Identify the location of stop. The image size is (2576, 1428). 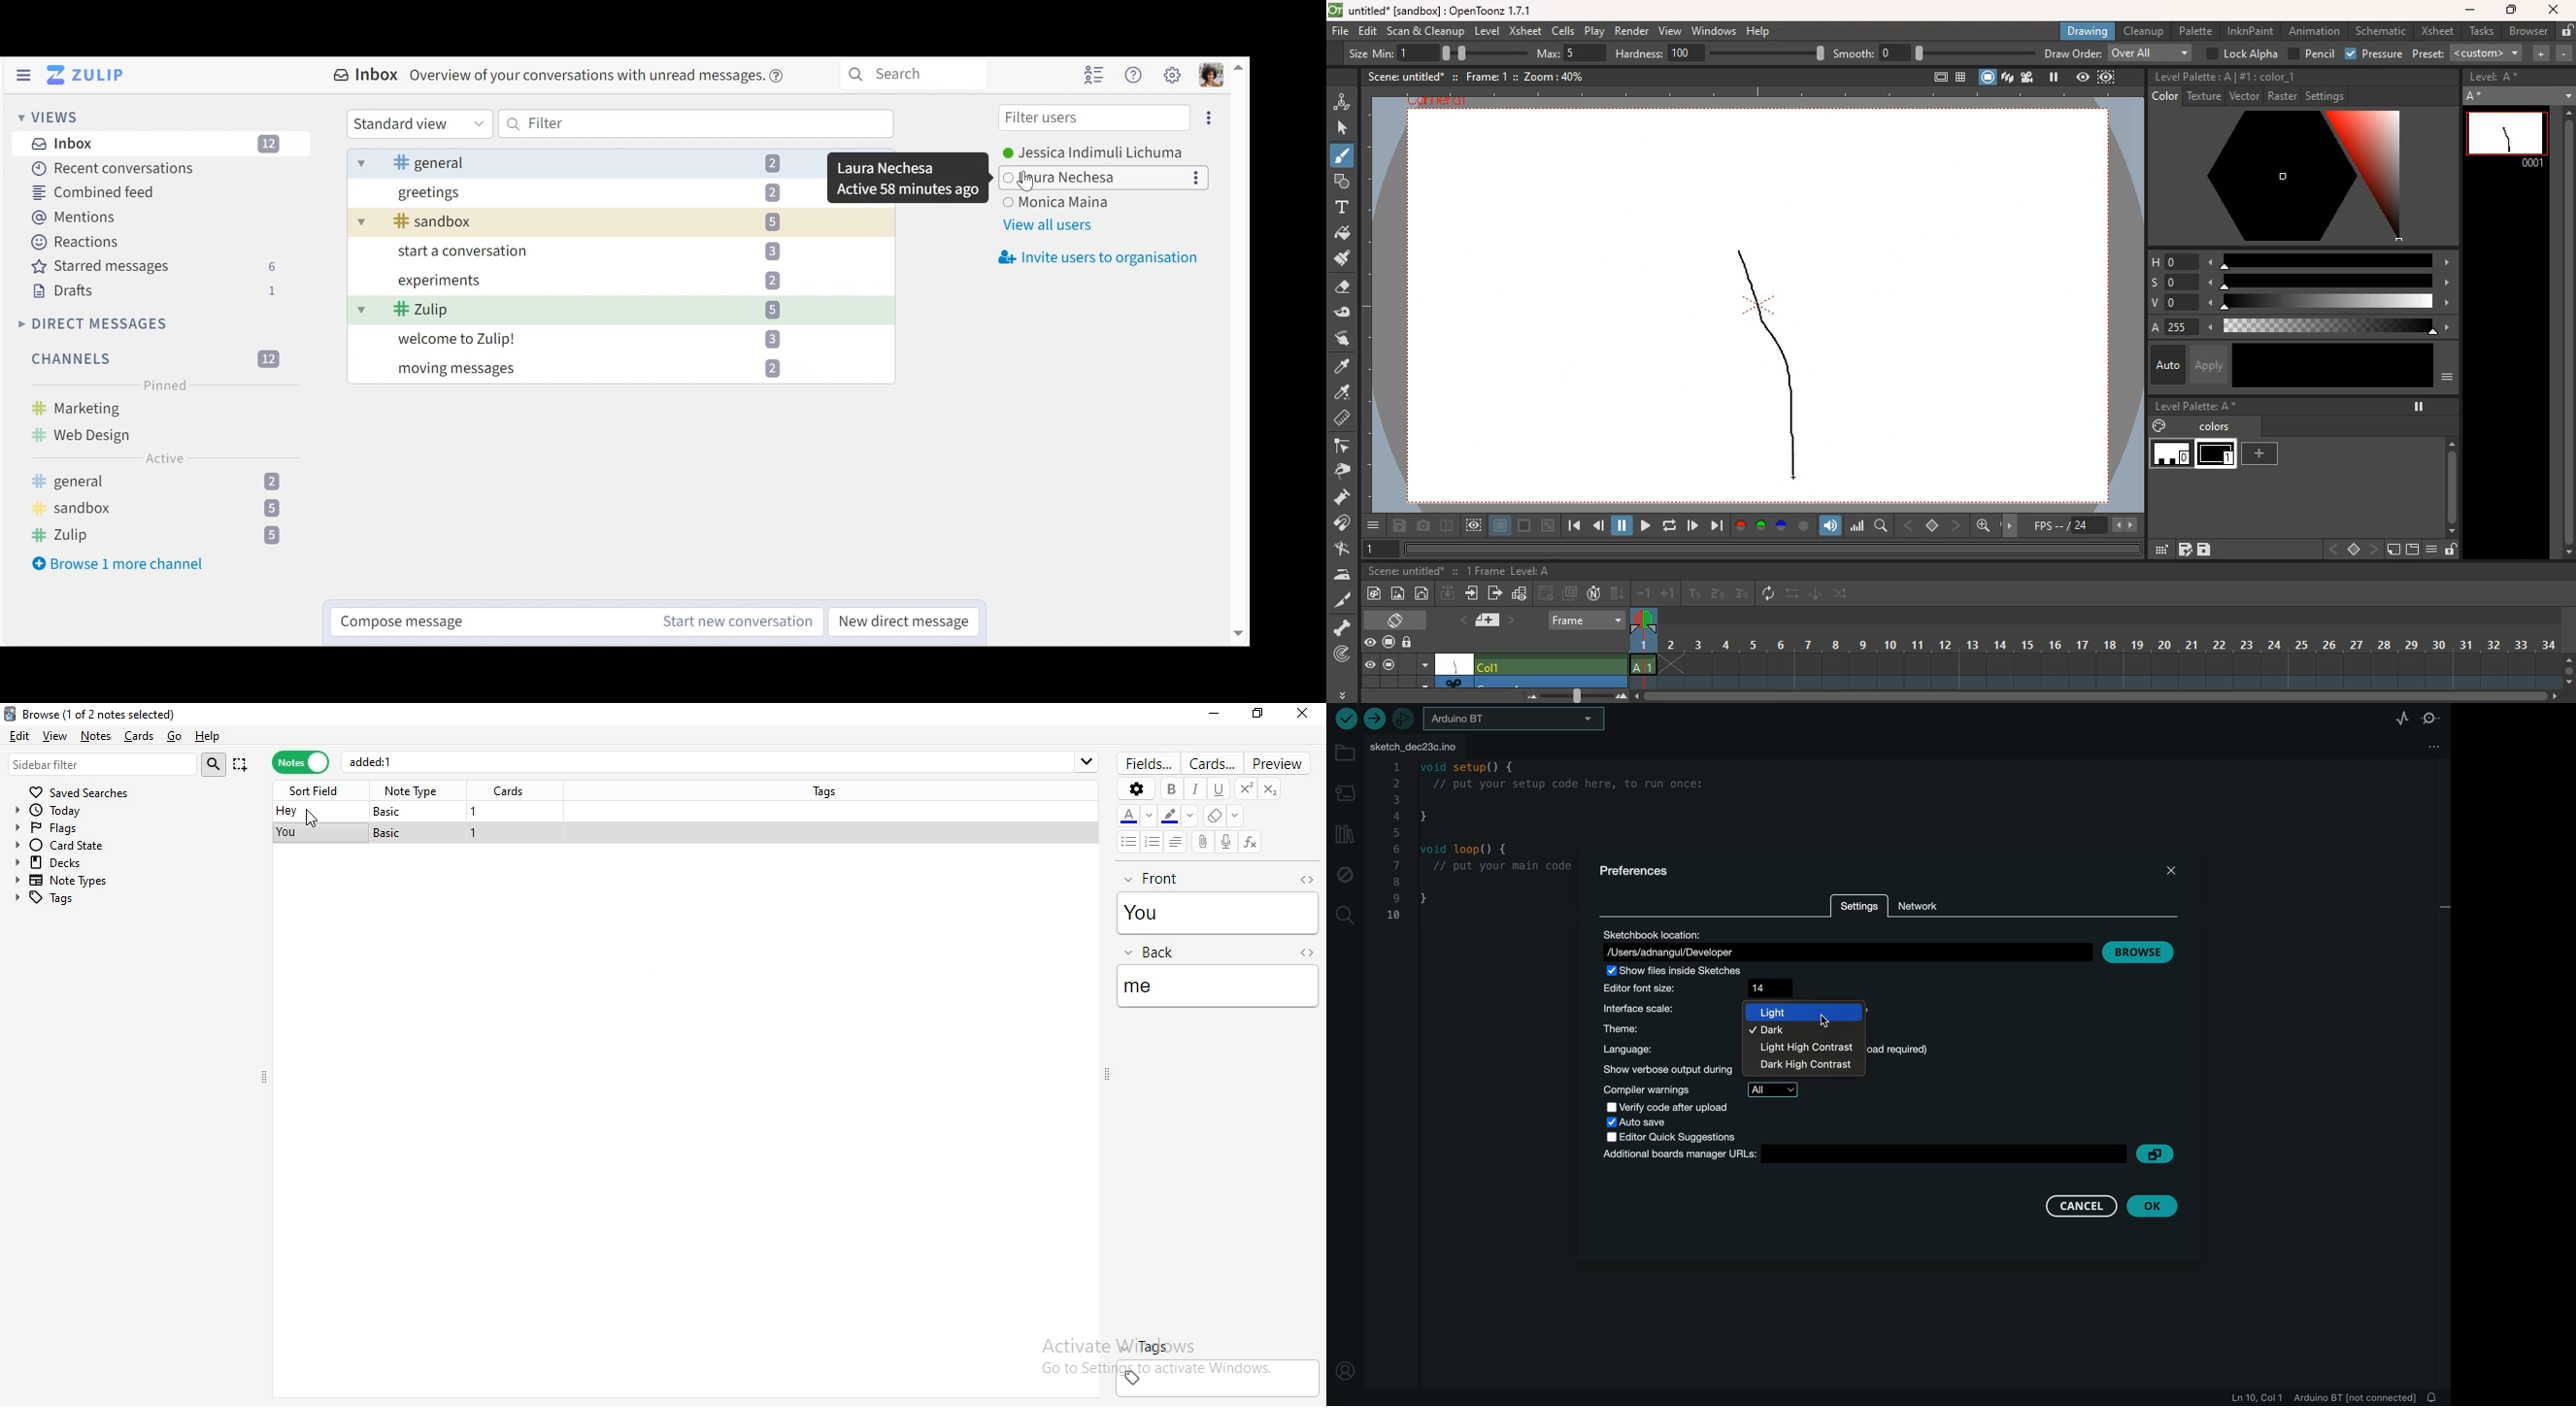
(2353, 550).